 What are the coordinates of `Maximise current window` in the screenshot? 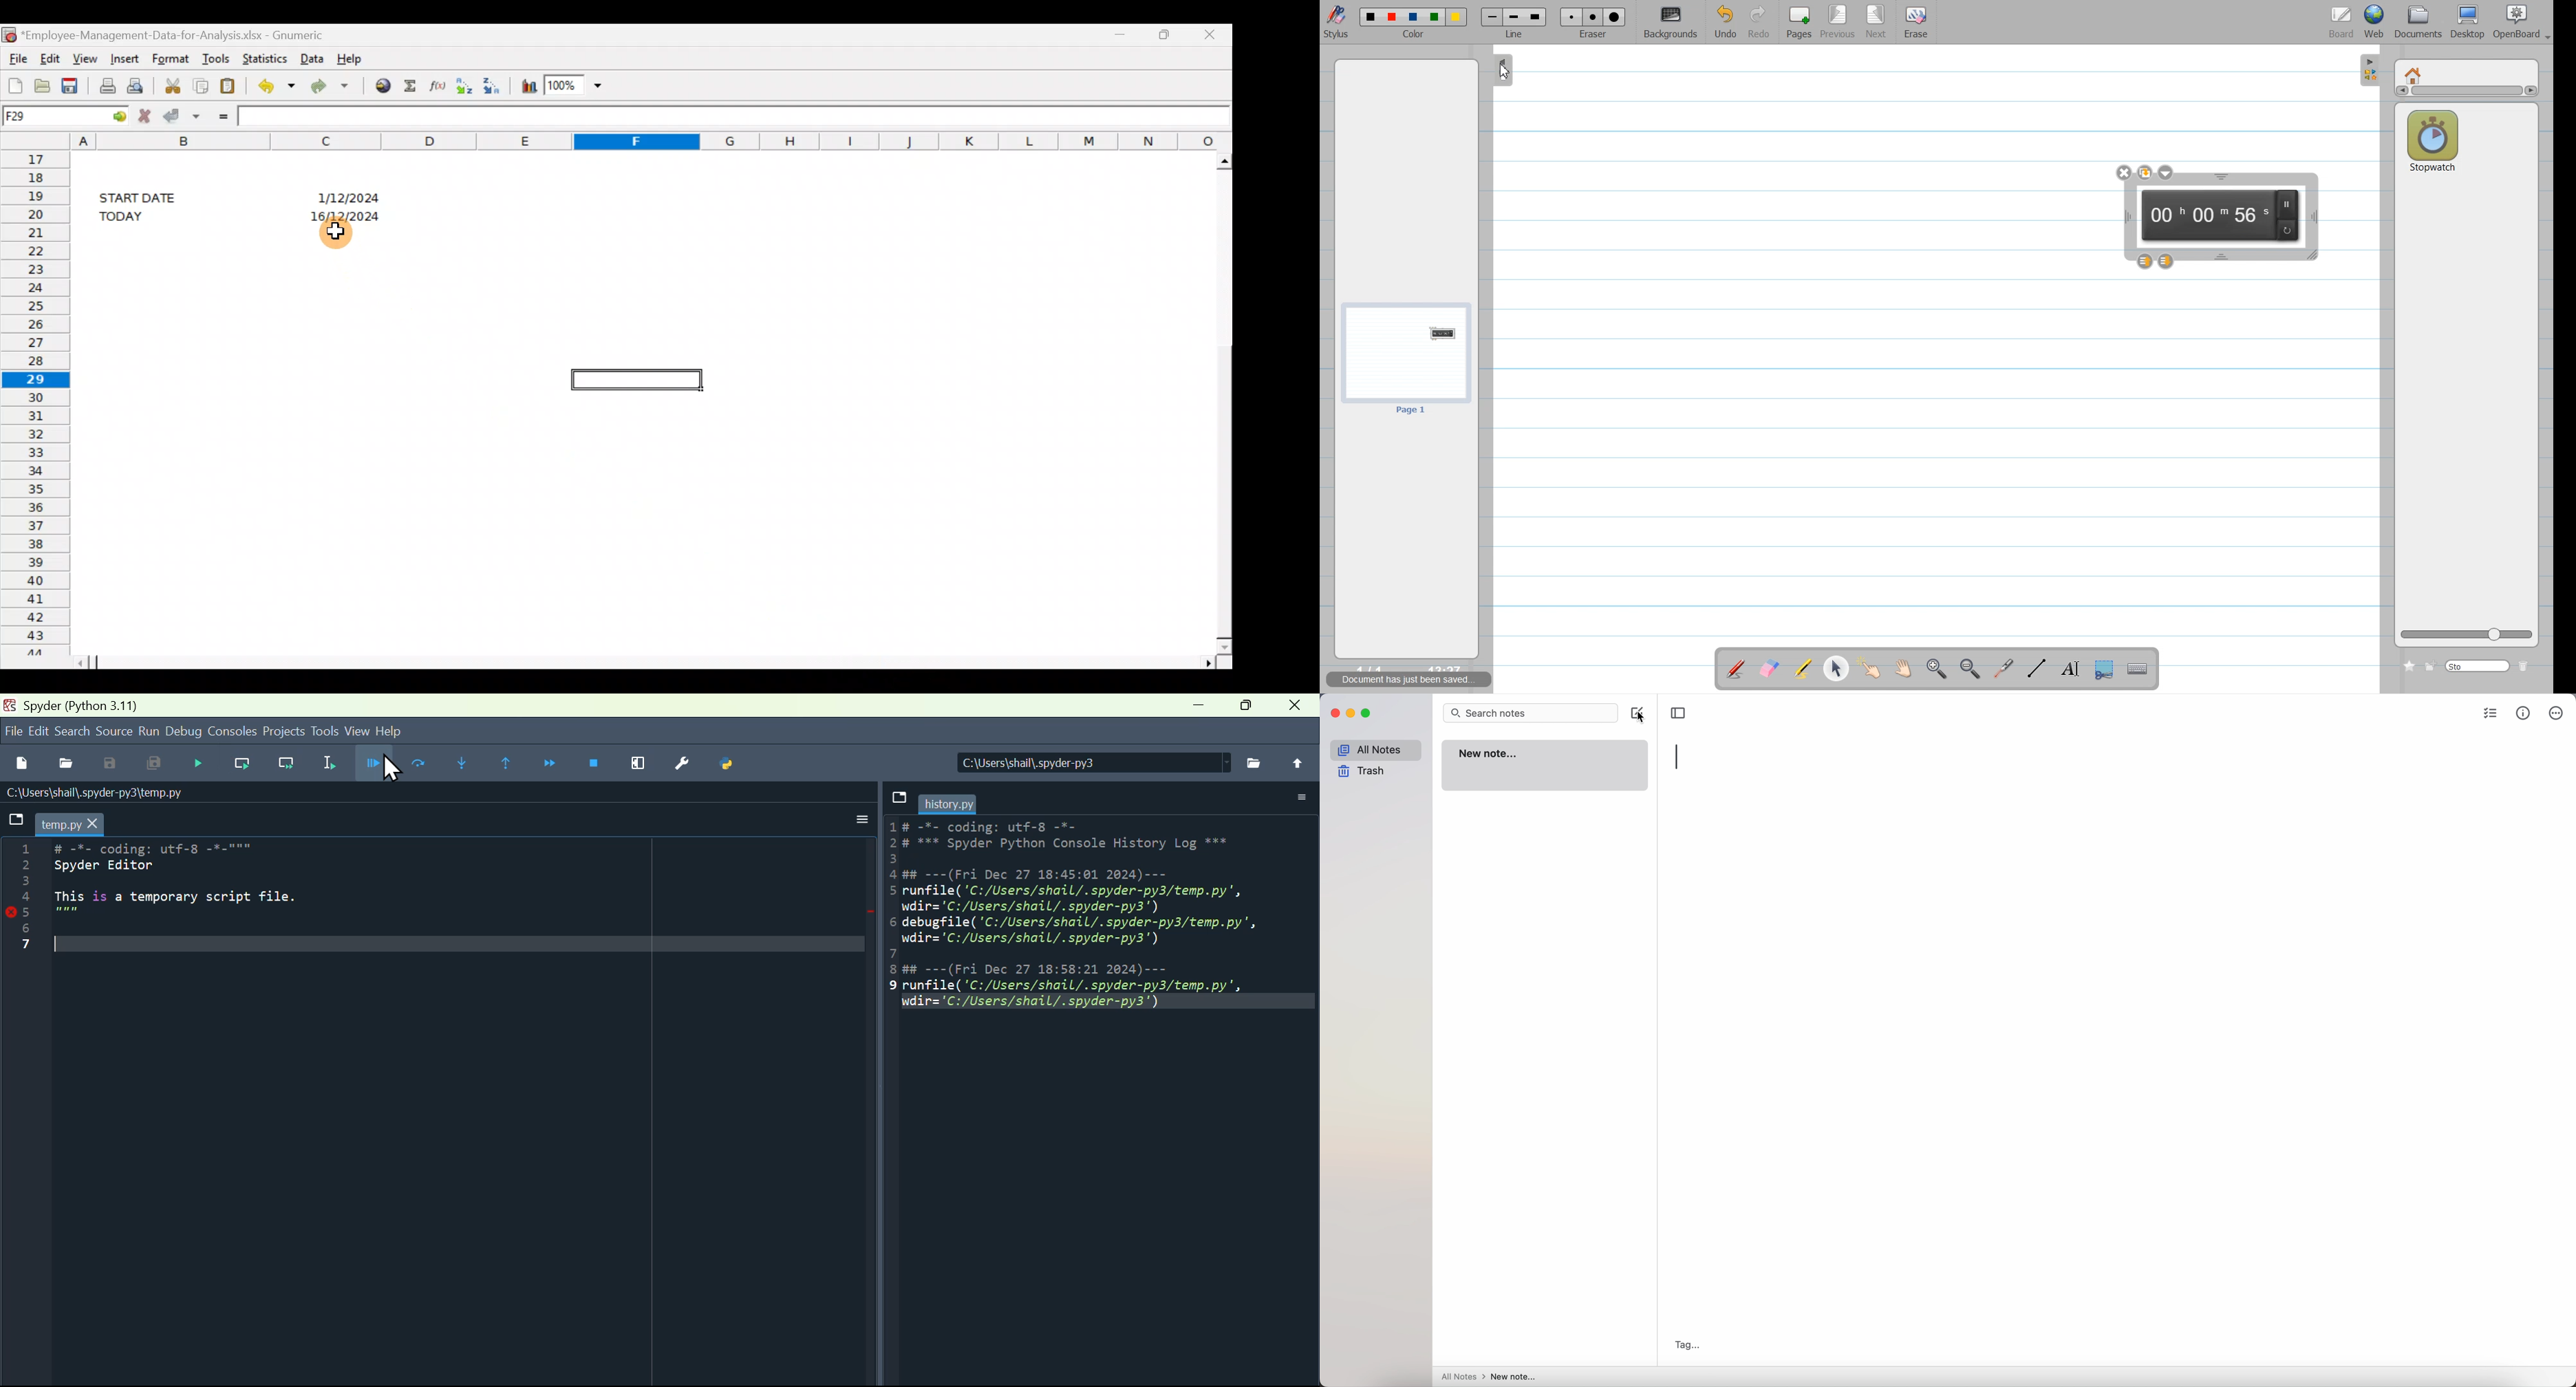 It's located at (644, 764).